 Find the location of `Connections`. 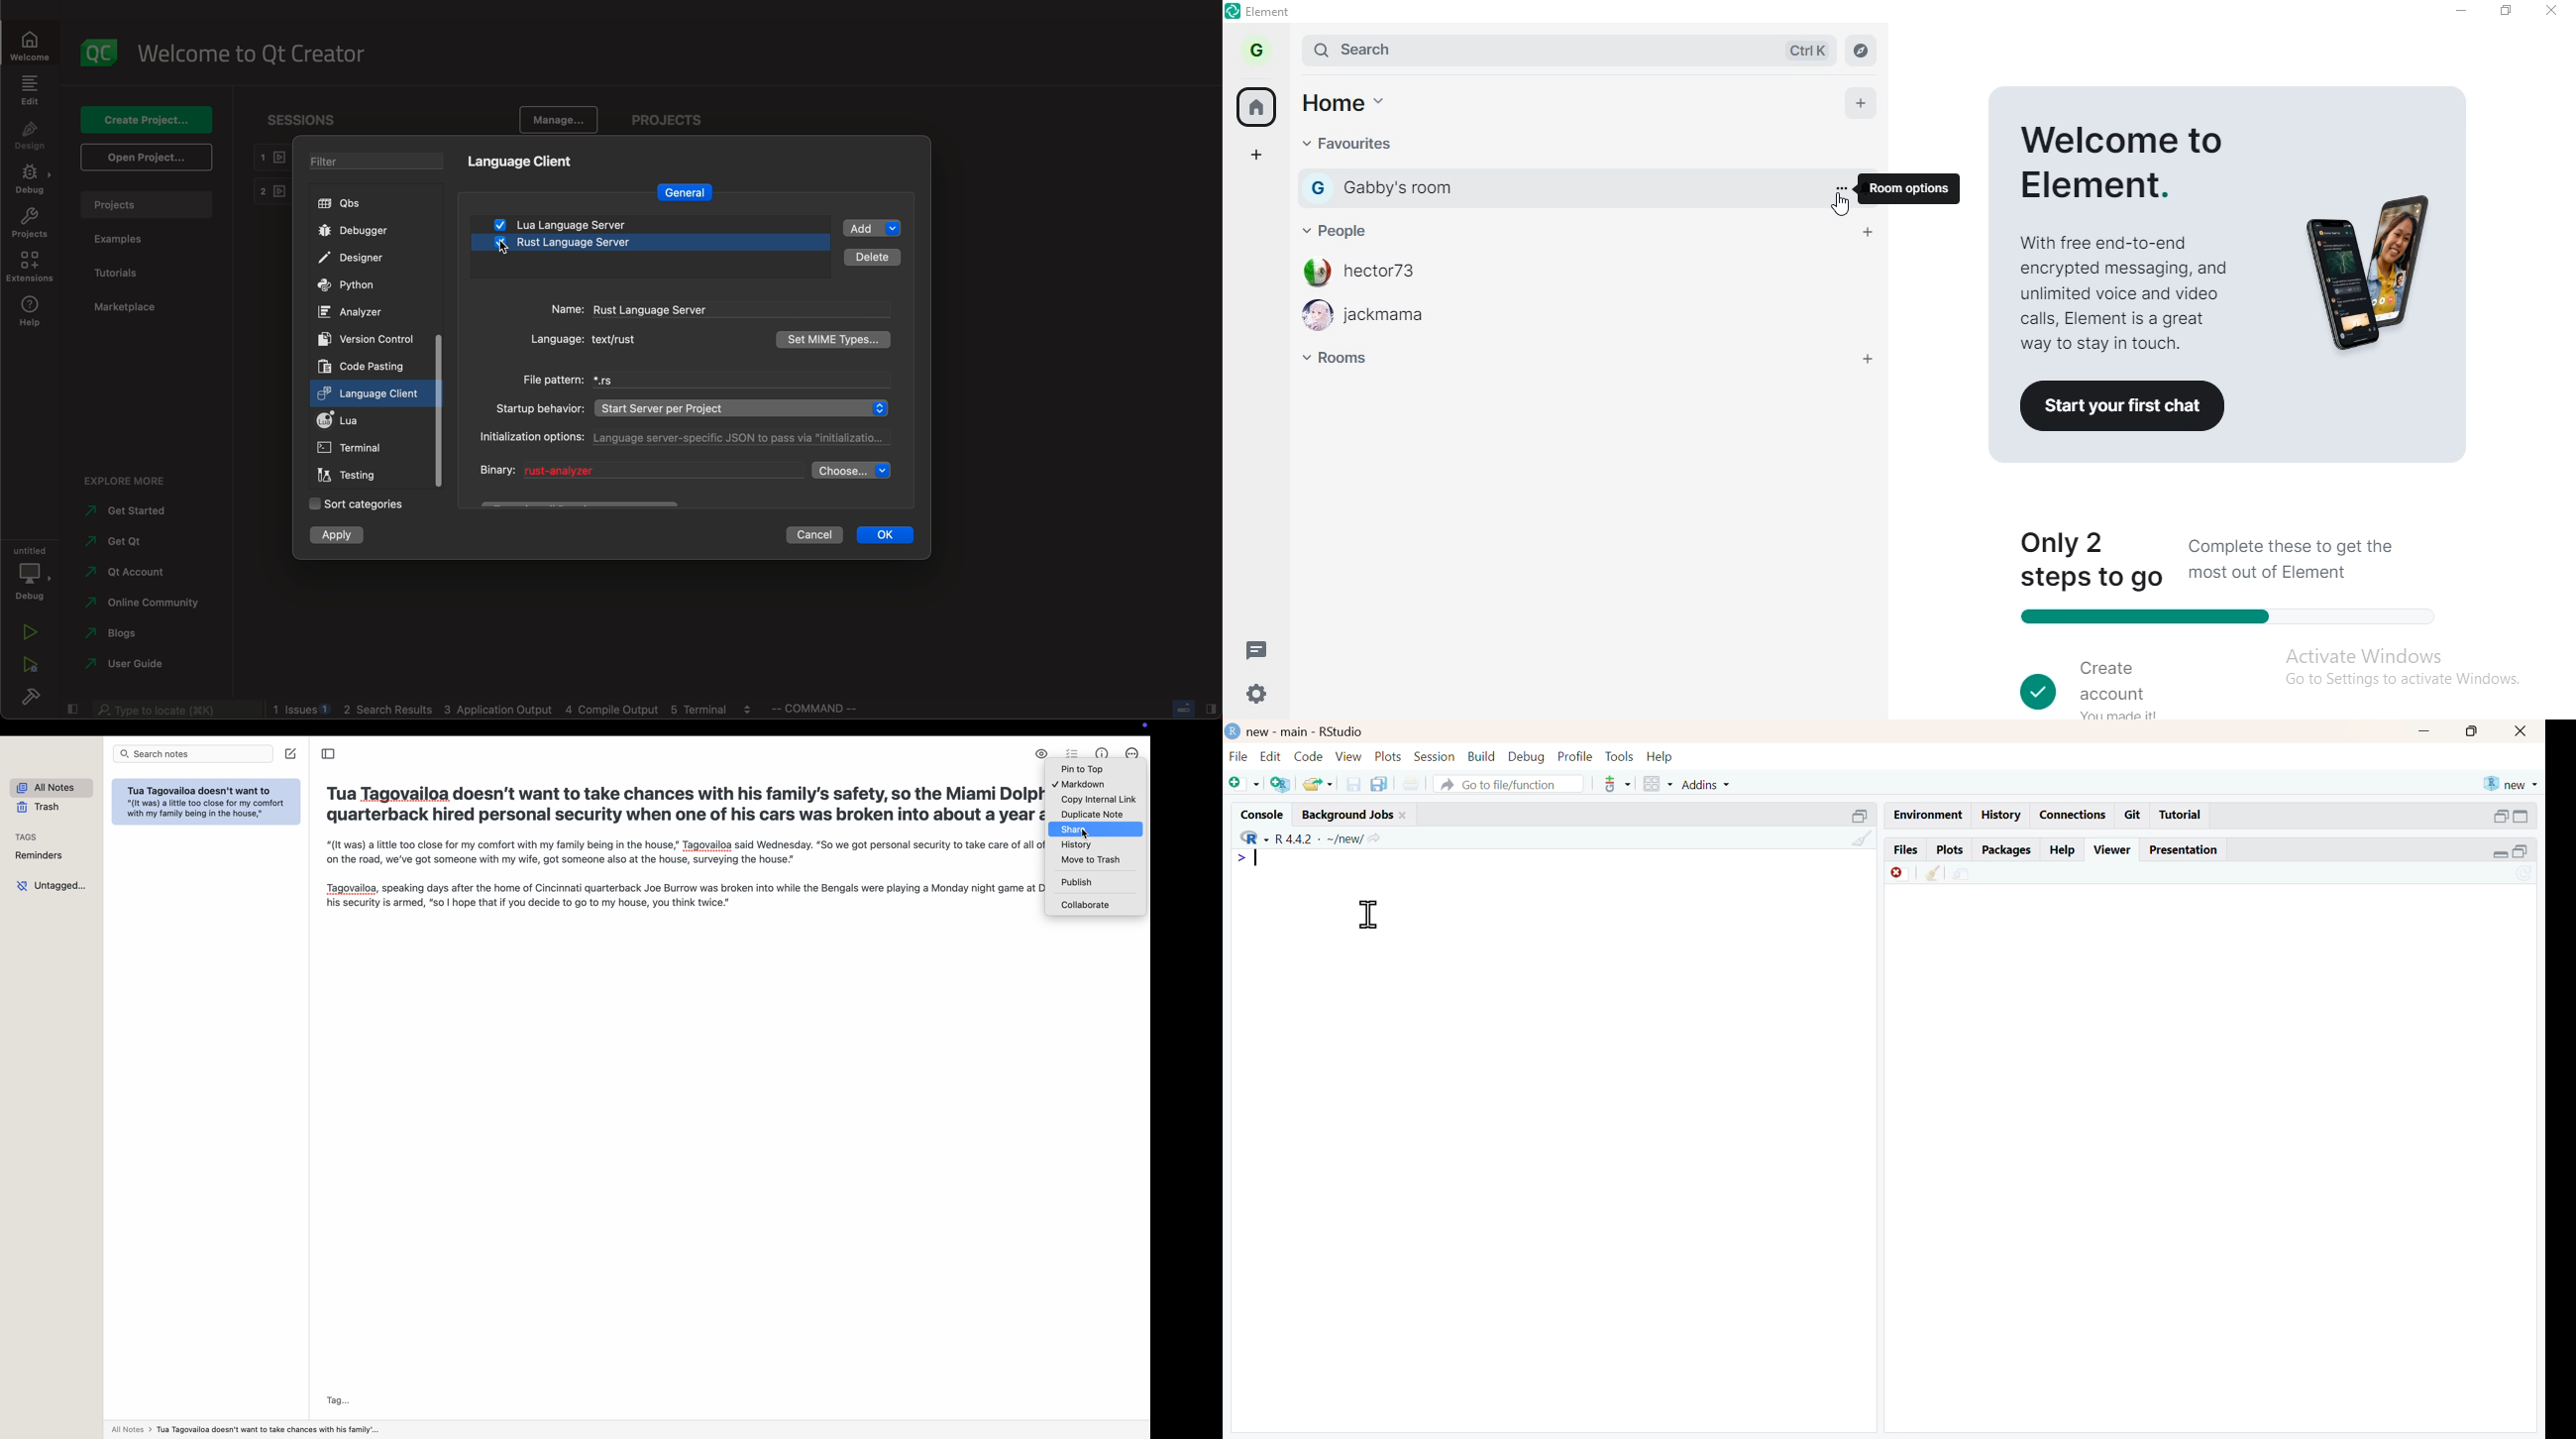

Connections is located at coordinates (2075, 813).